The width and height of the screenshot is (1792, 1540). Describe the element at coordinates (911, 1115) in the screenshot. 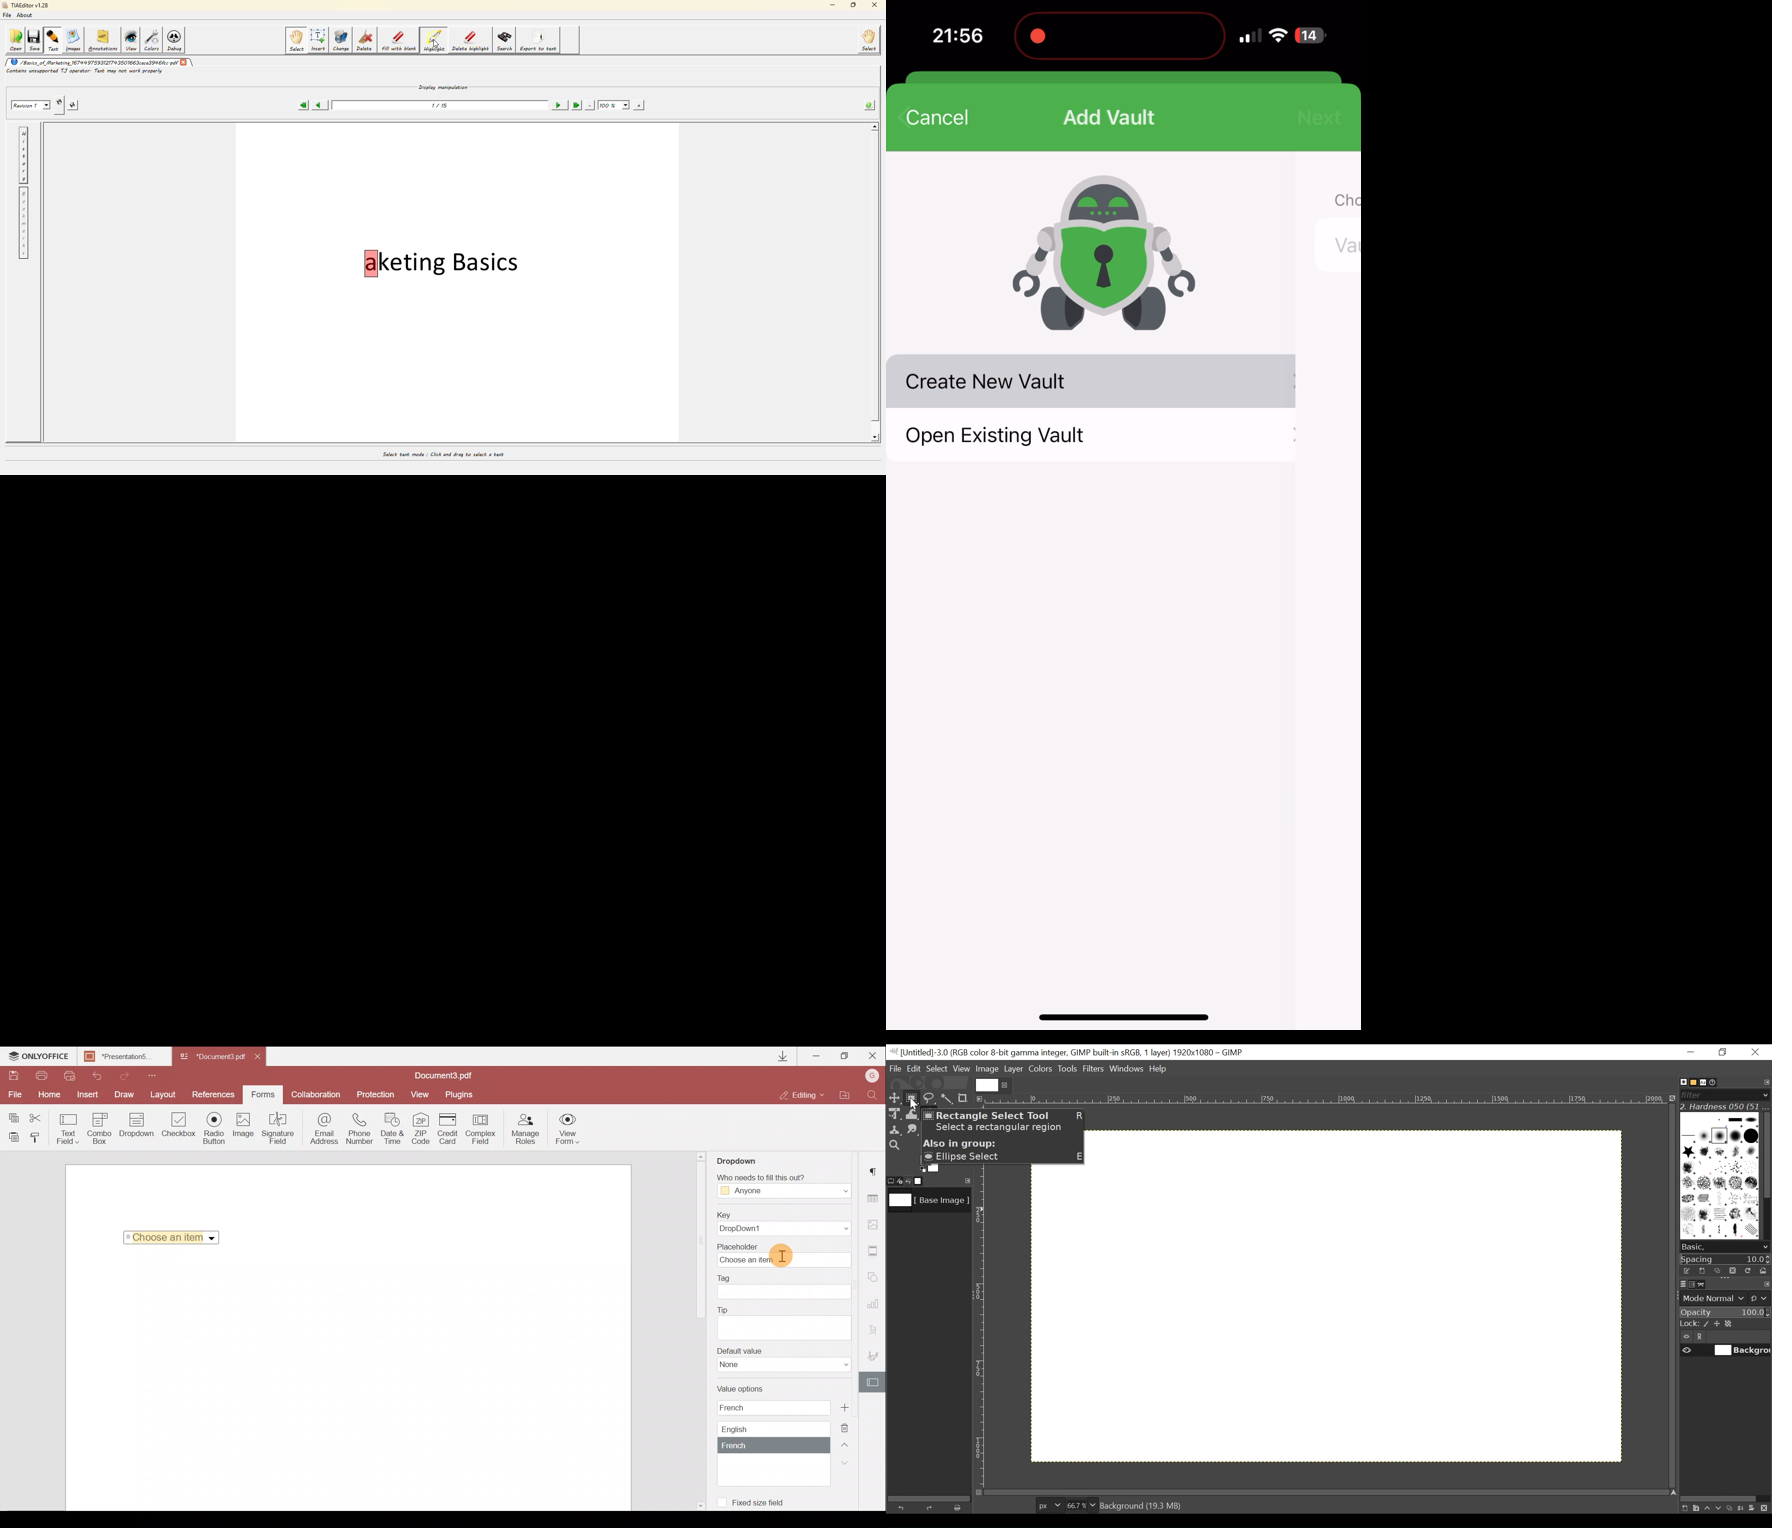

I see `Warp Transform` at that location.